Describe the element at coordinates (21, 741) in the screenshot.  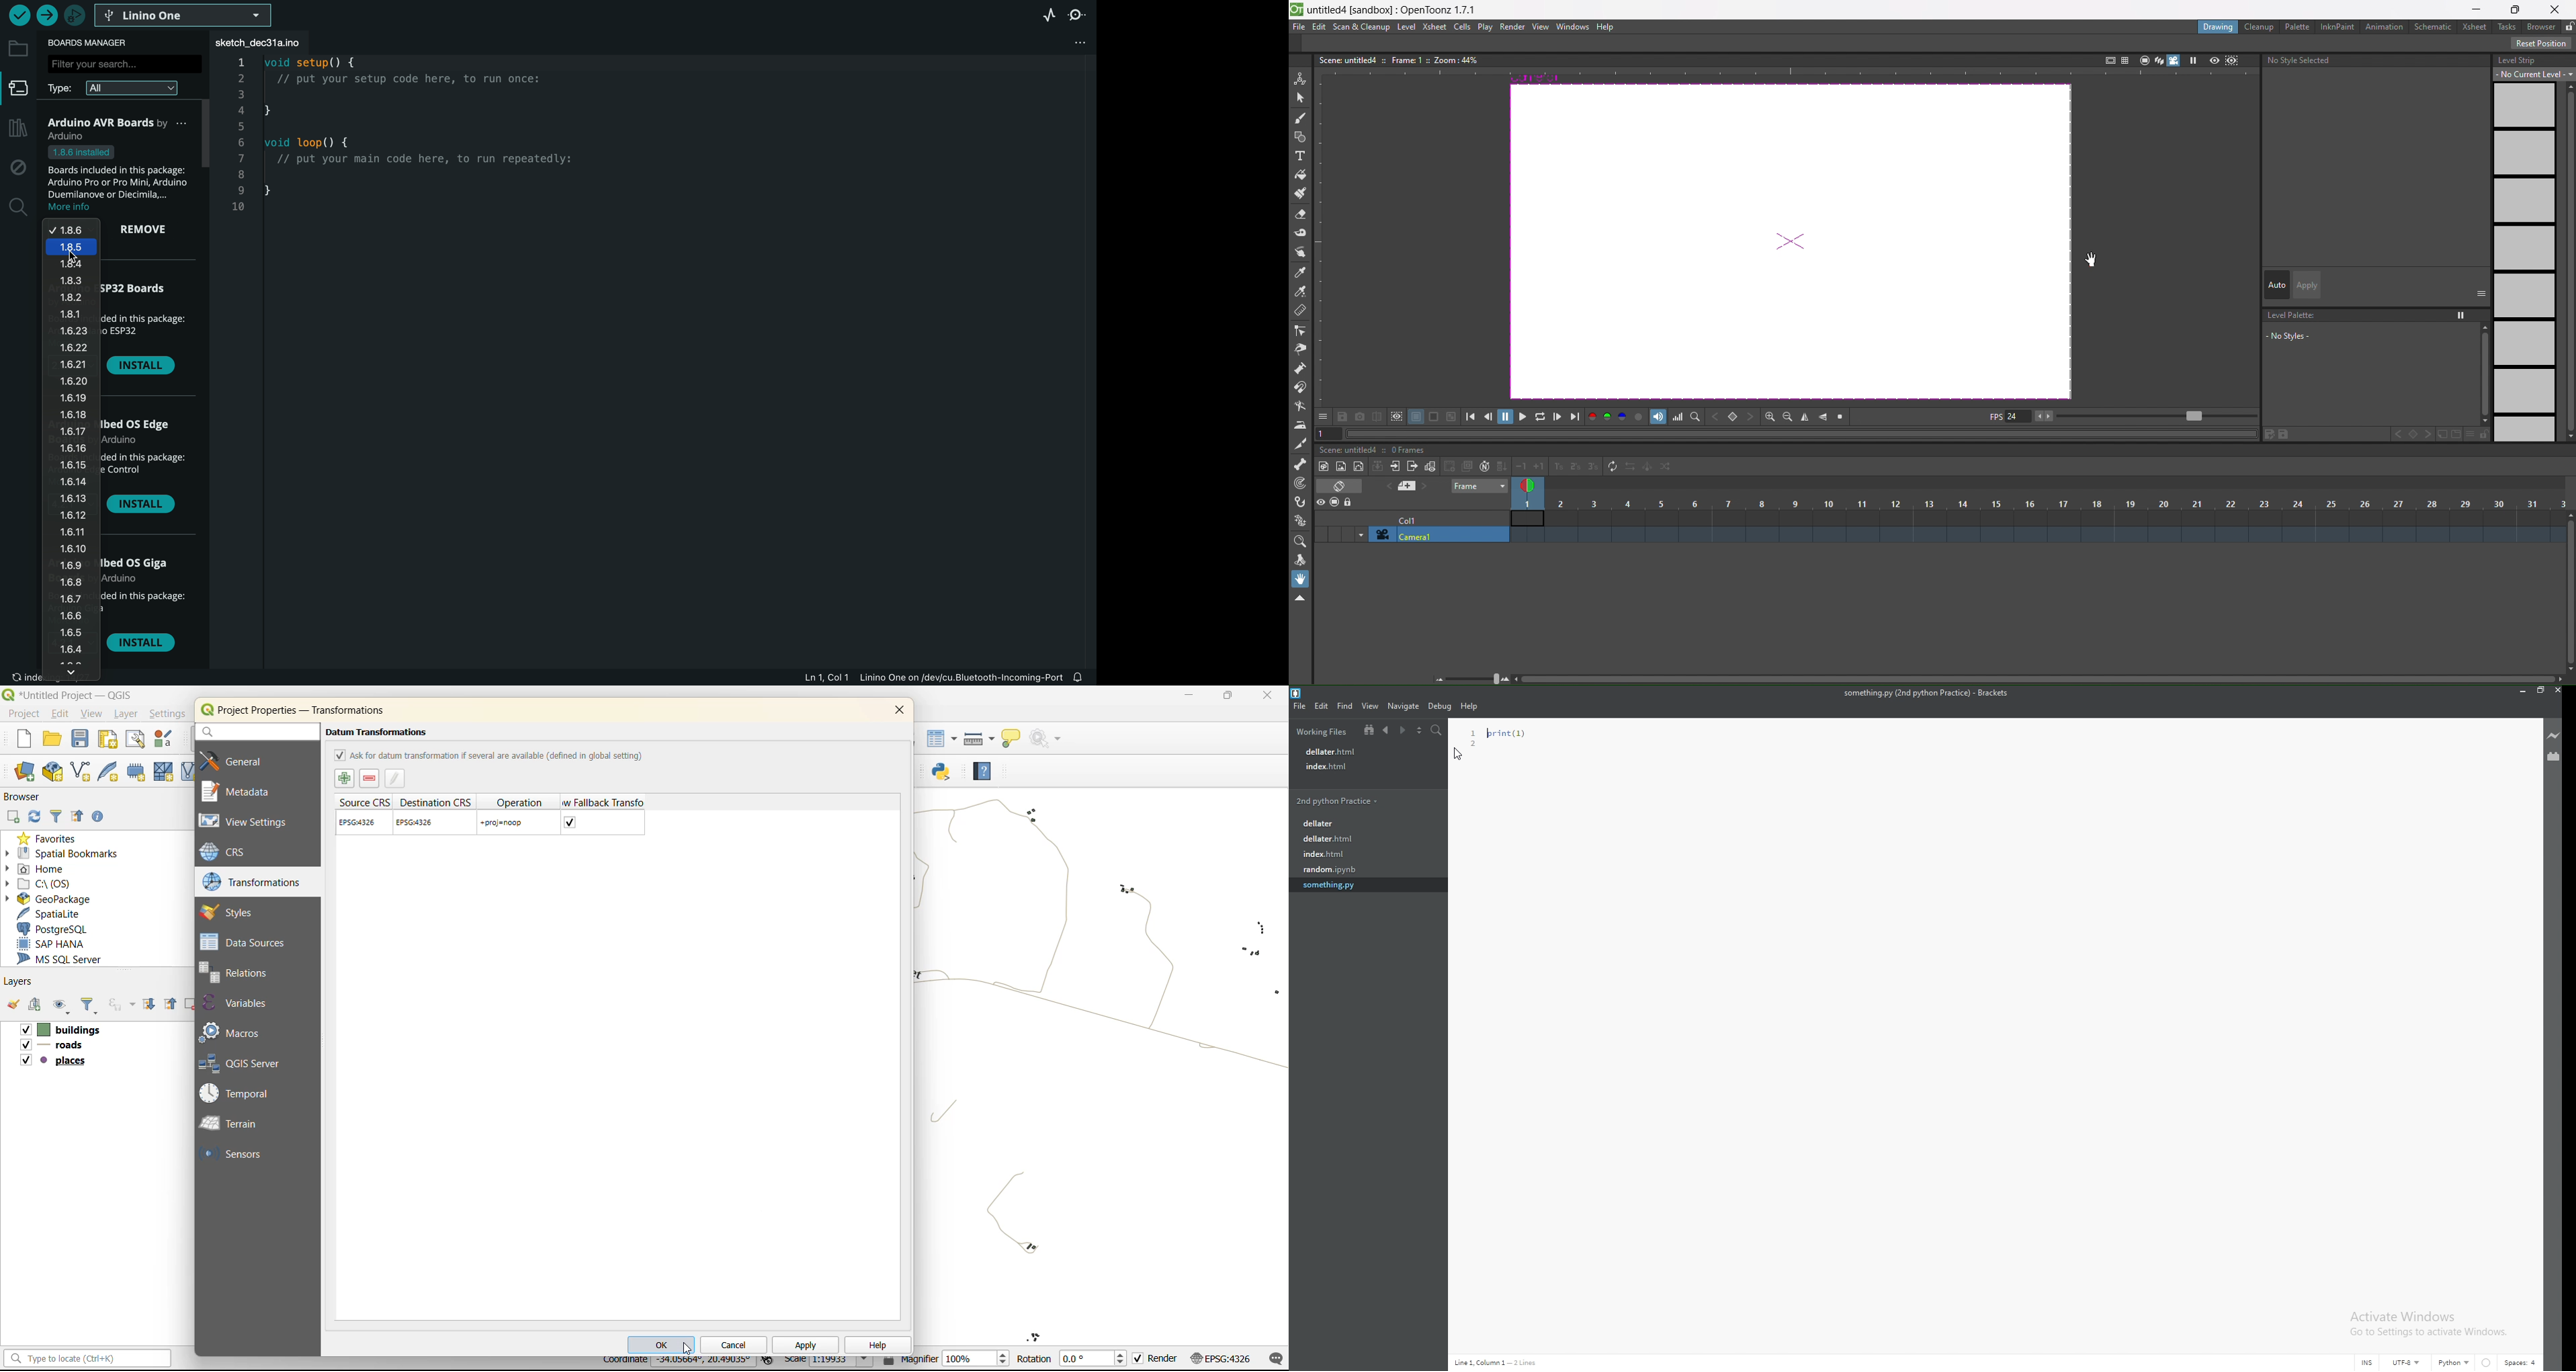
I see `new` at that location.